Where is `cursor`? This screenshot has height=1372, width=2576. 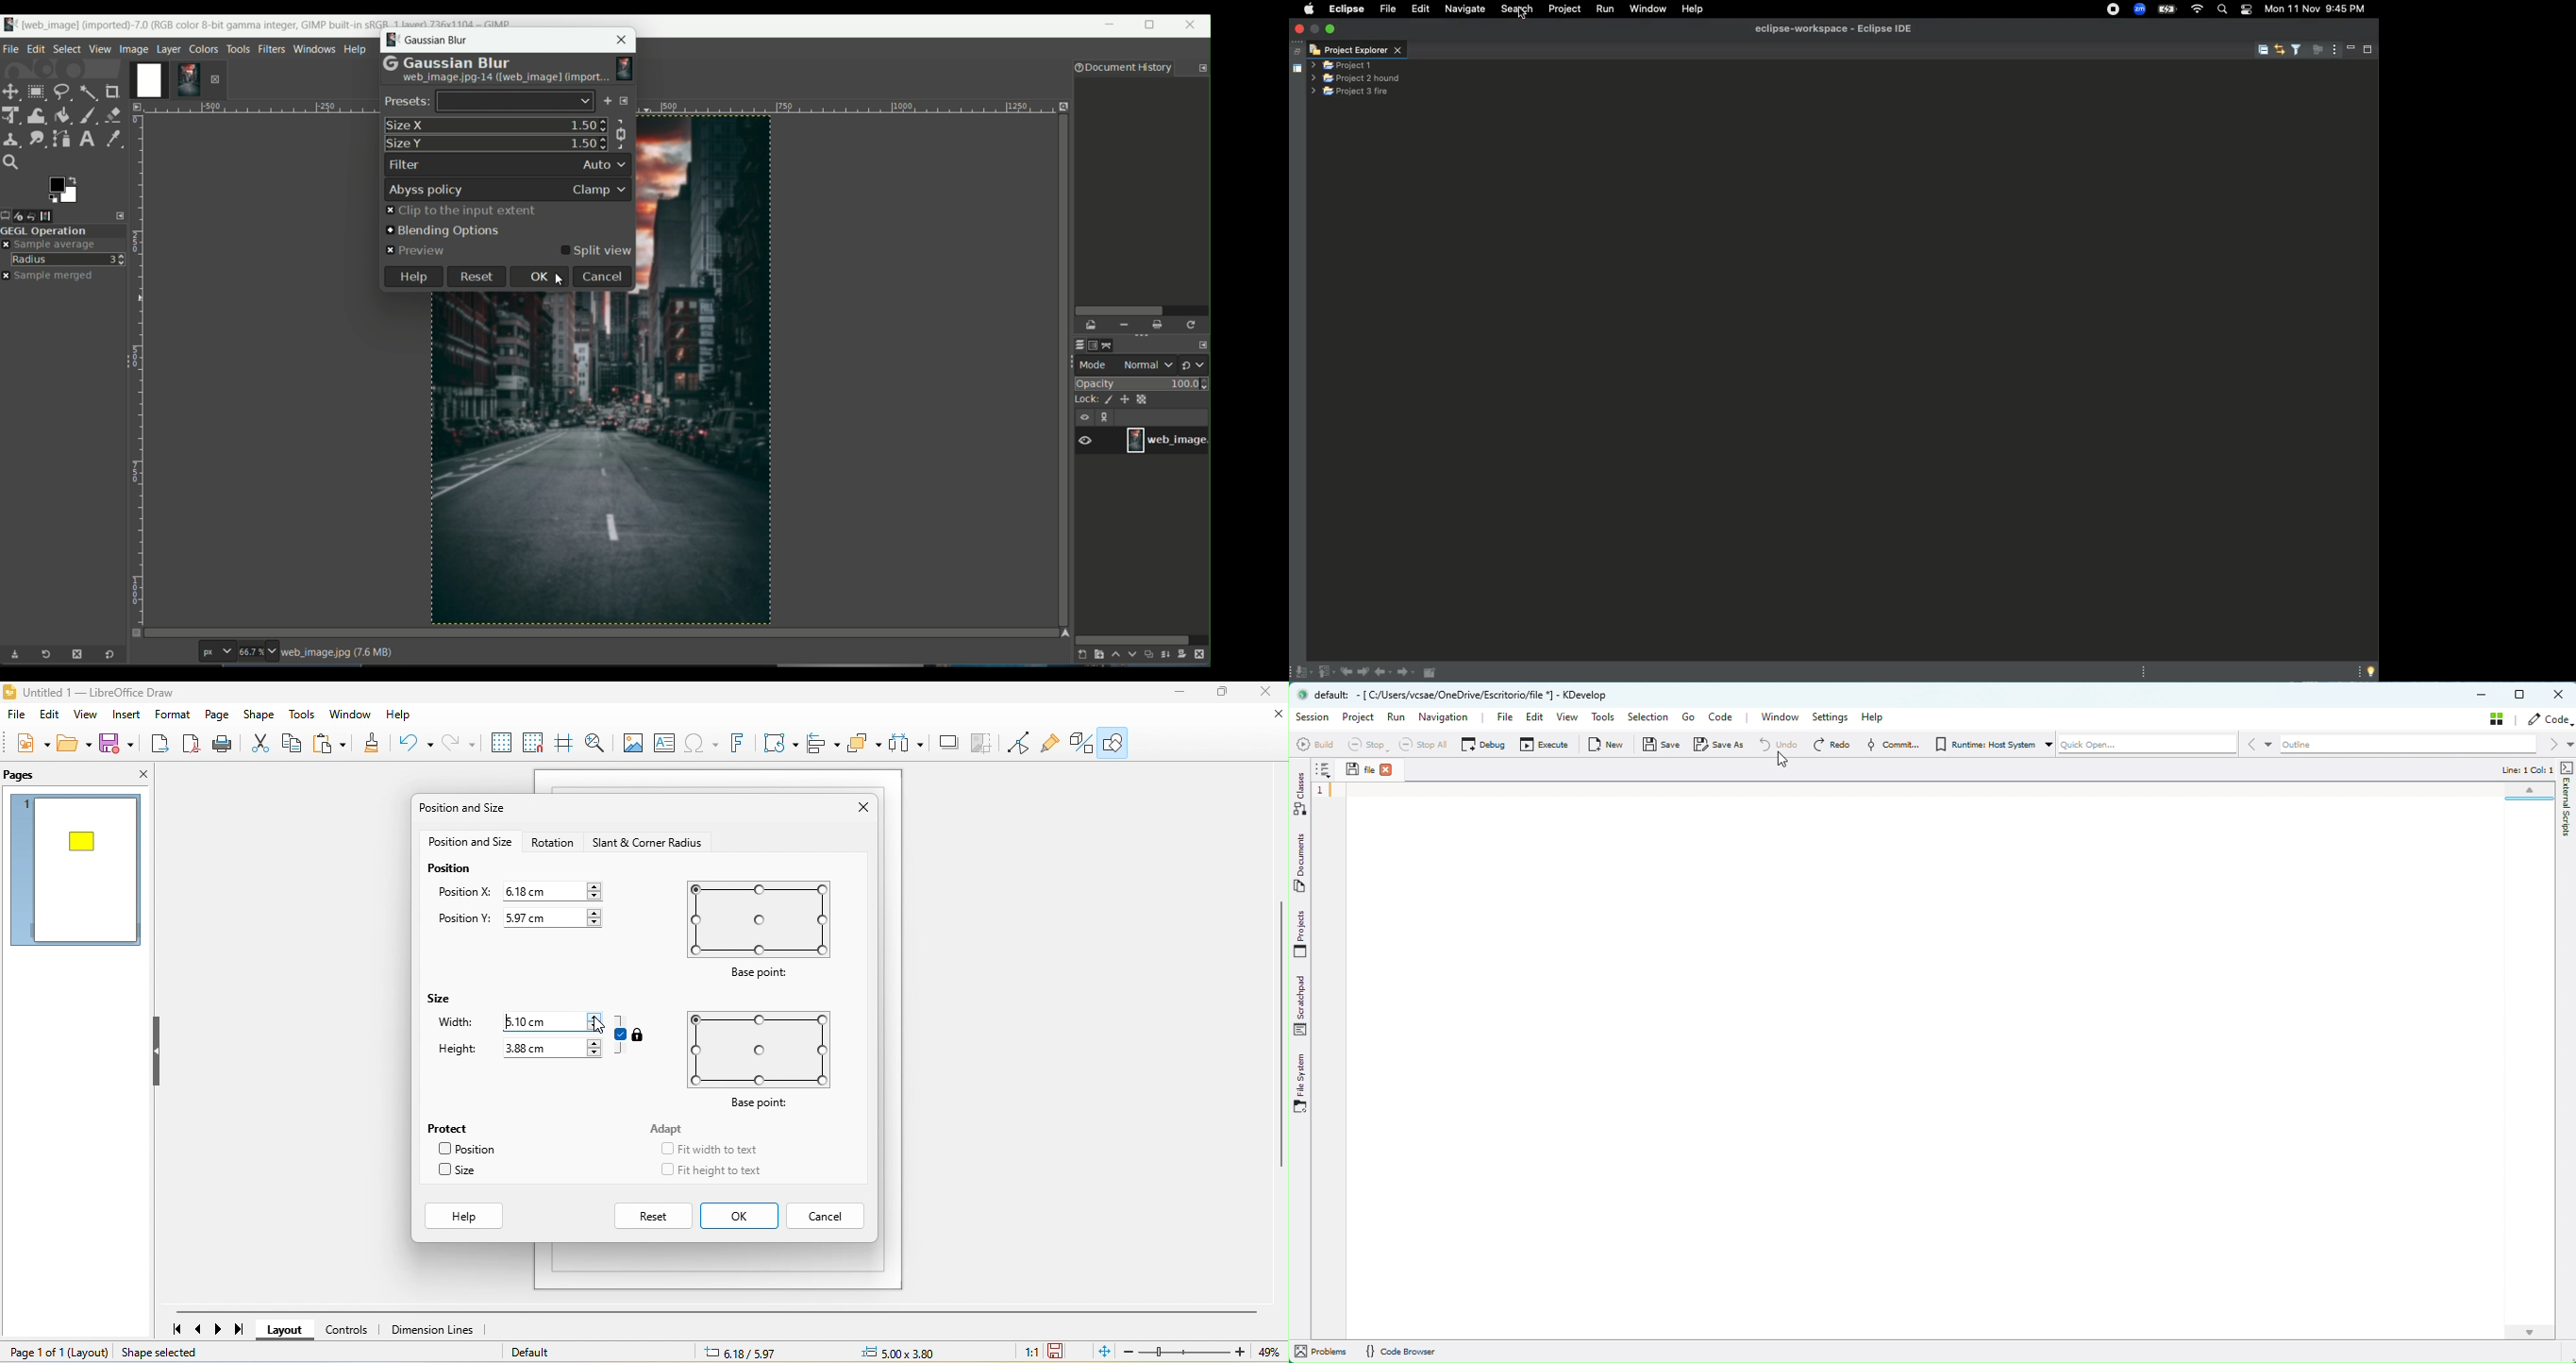
cursor is located at coordinates (562, 280).